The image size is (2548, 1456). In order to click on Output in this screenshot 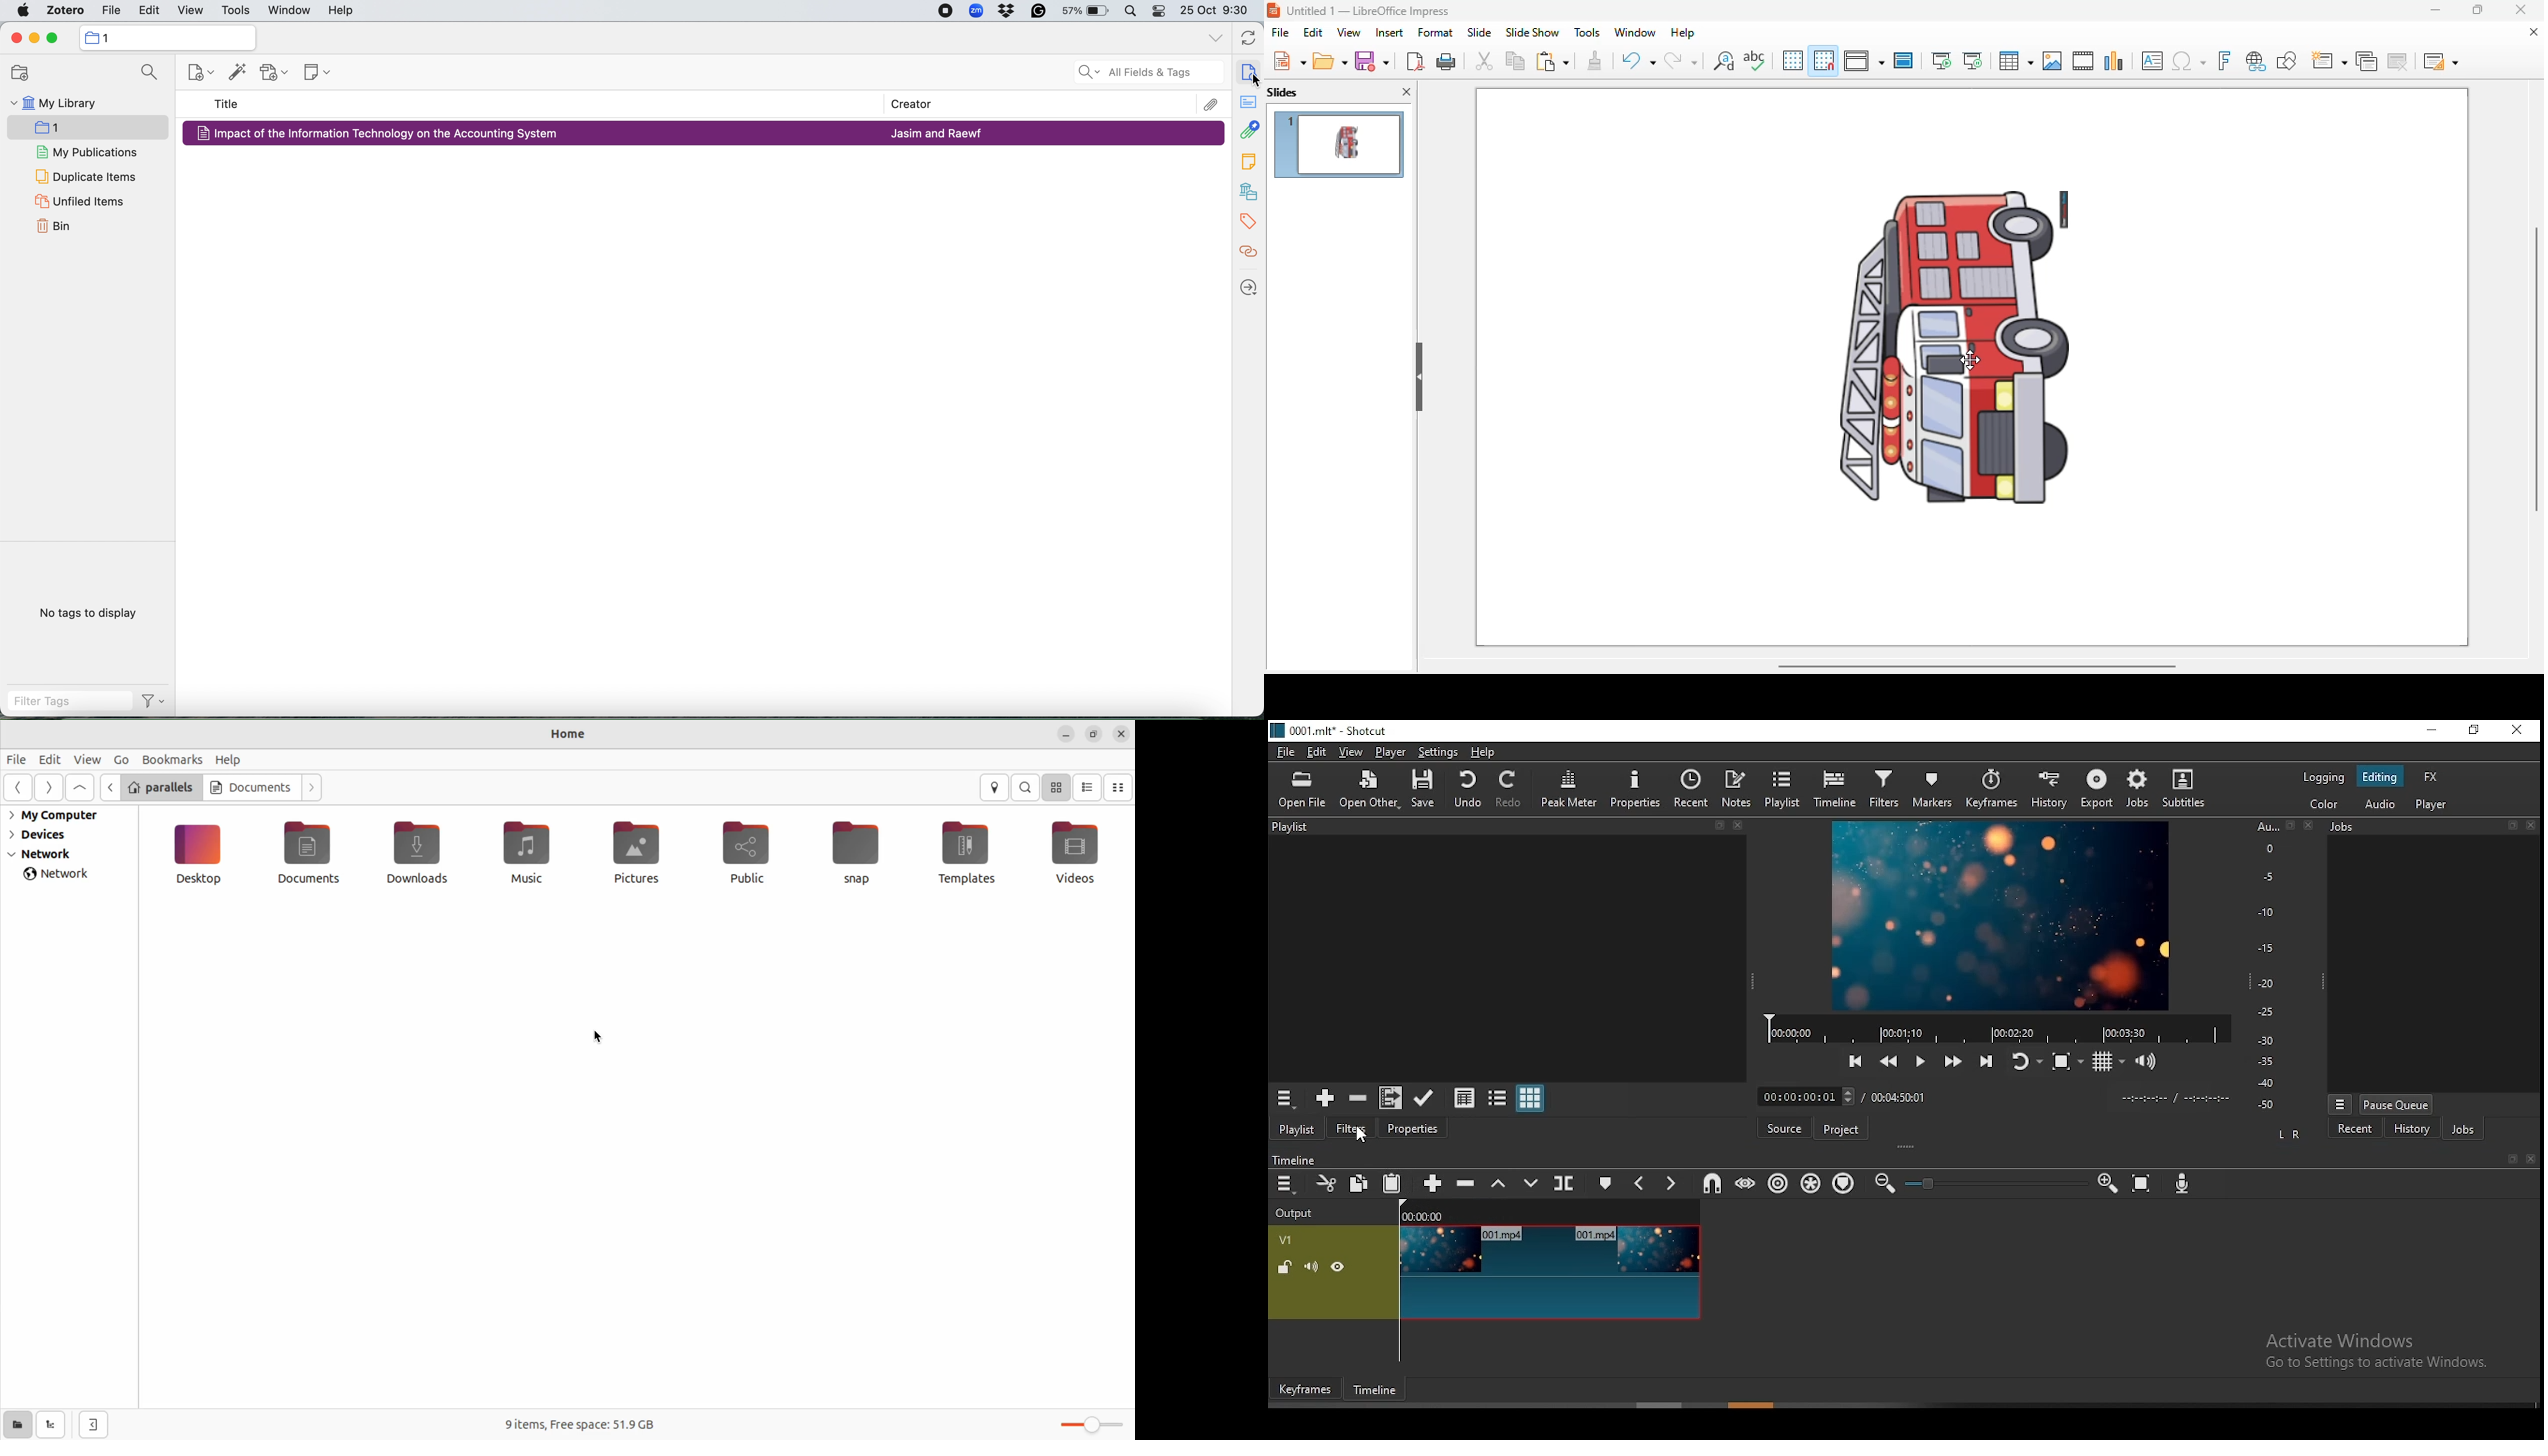, I will do `click(1298, 1213)`.